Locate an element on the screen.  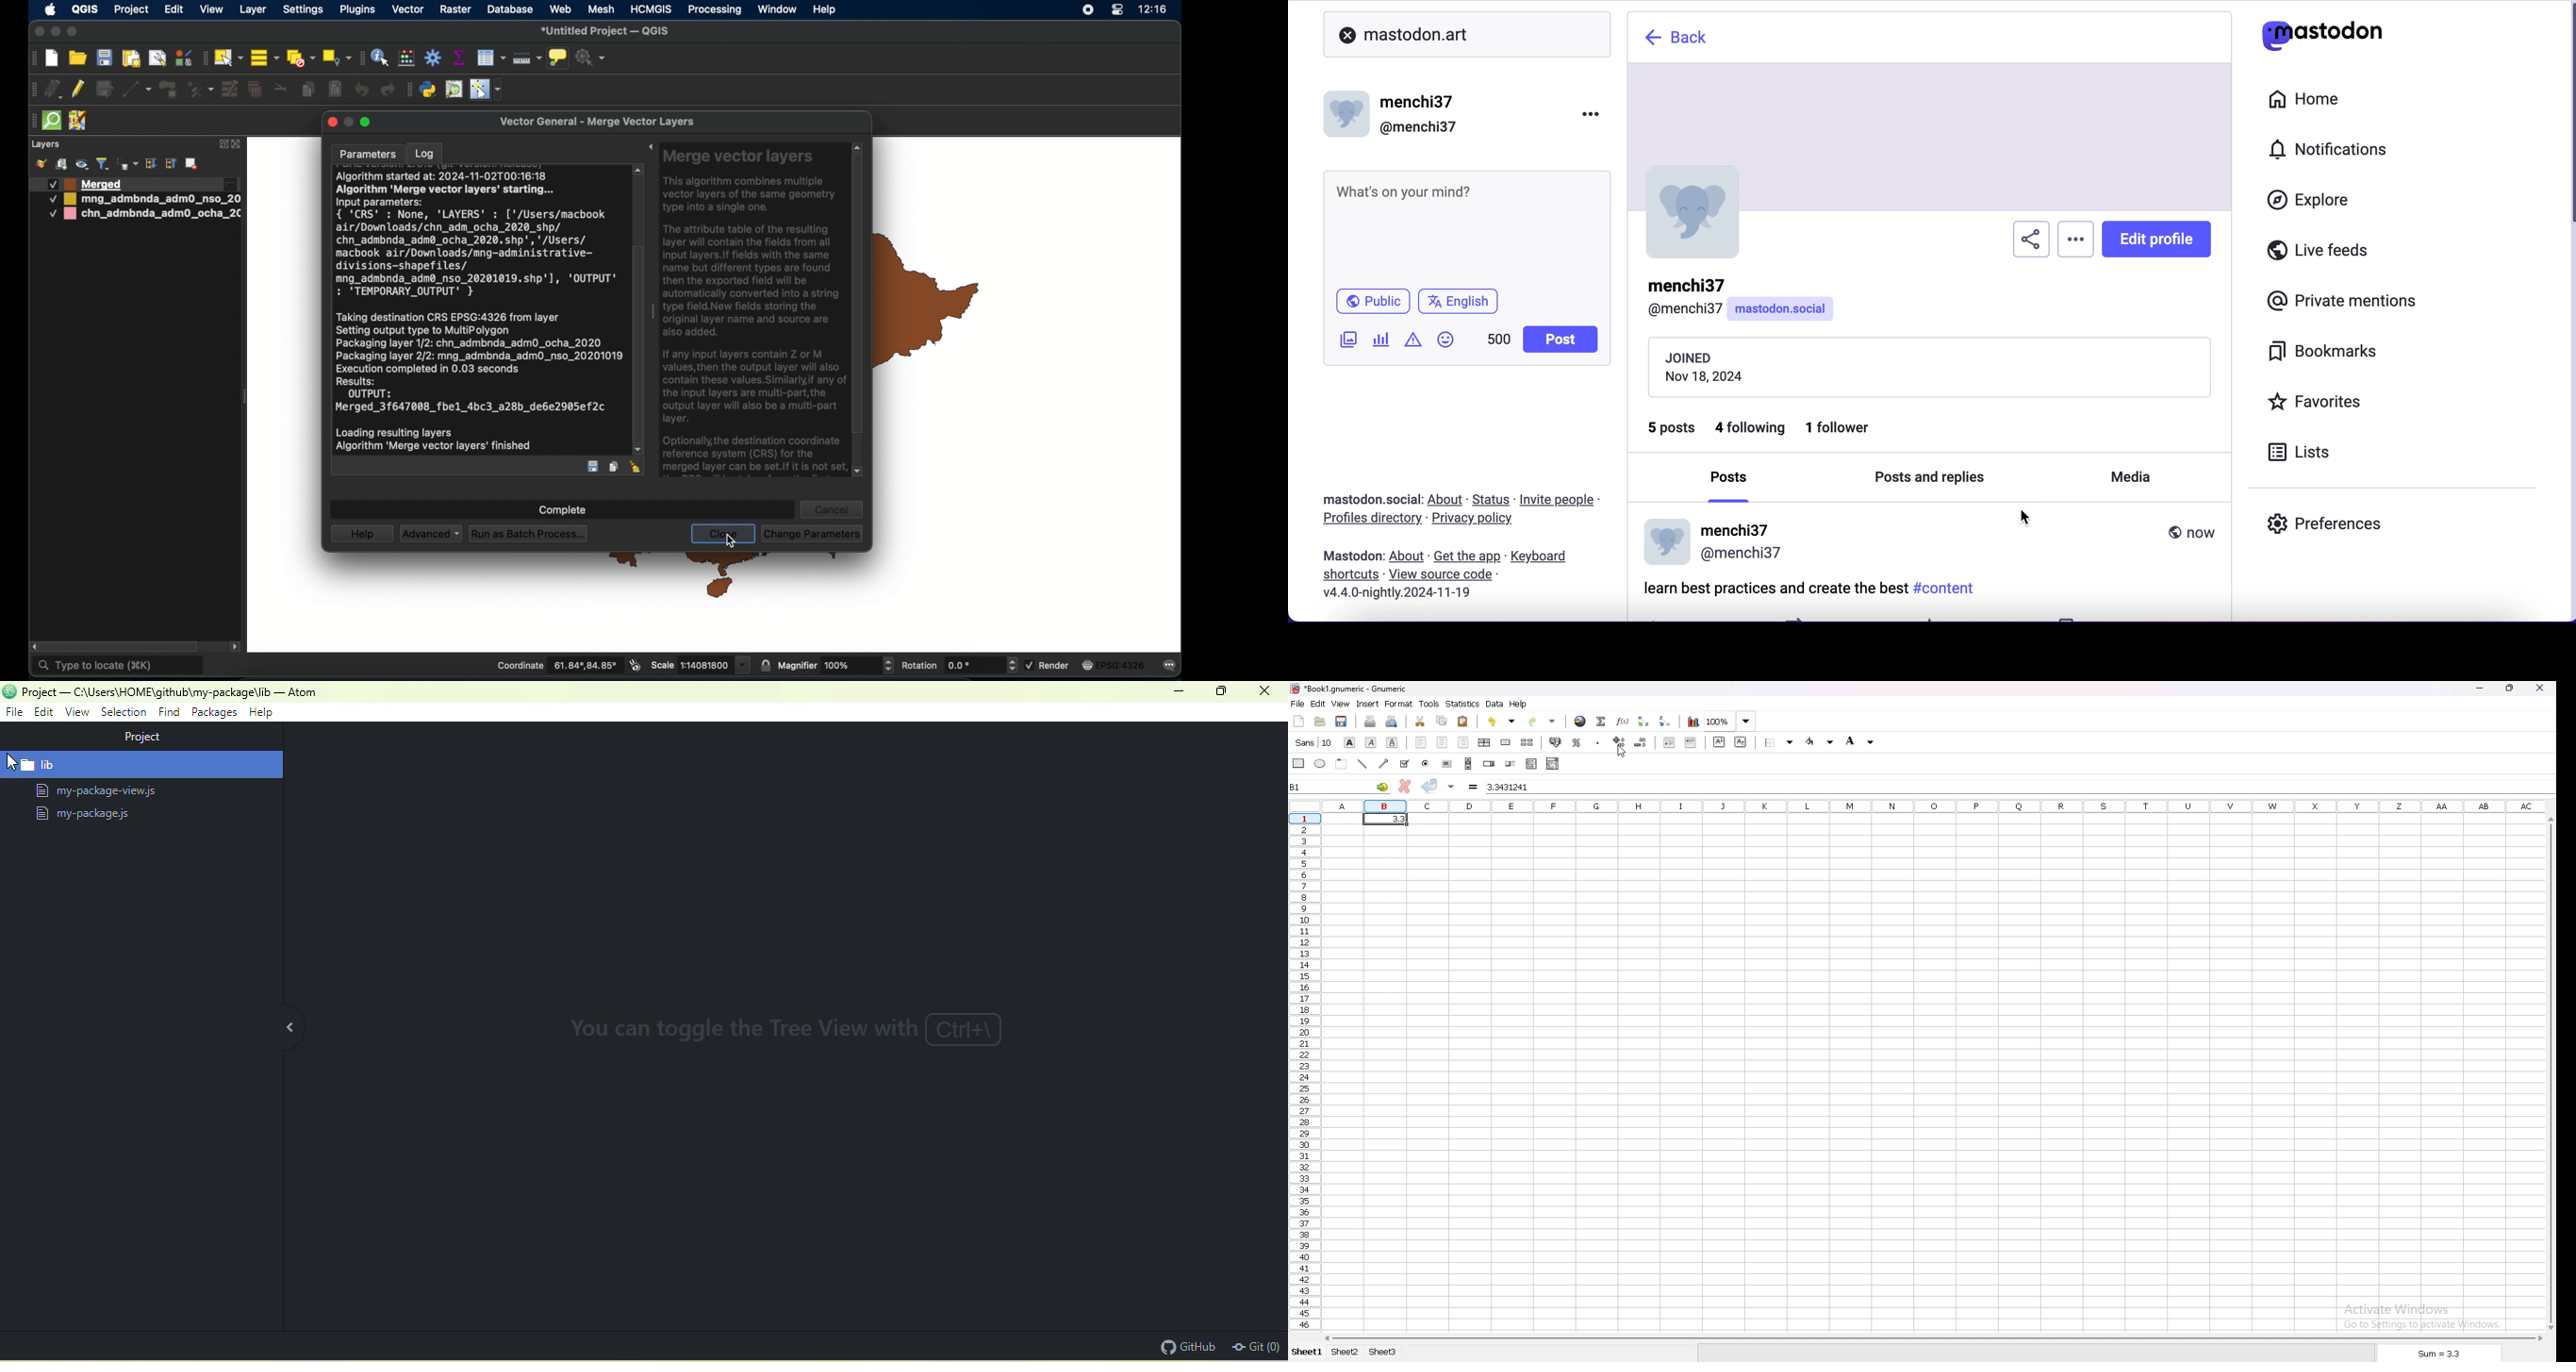
toggle extents and mouse position display is located at coordinates (633, 665).